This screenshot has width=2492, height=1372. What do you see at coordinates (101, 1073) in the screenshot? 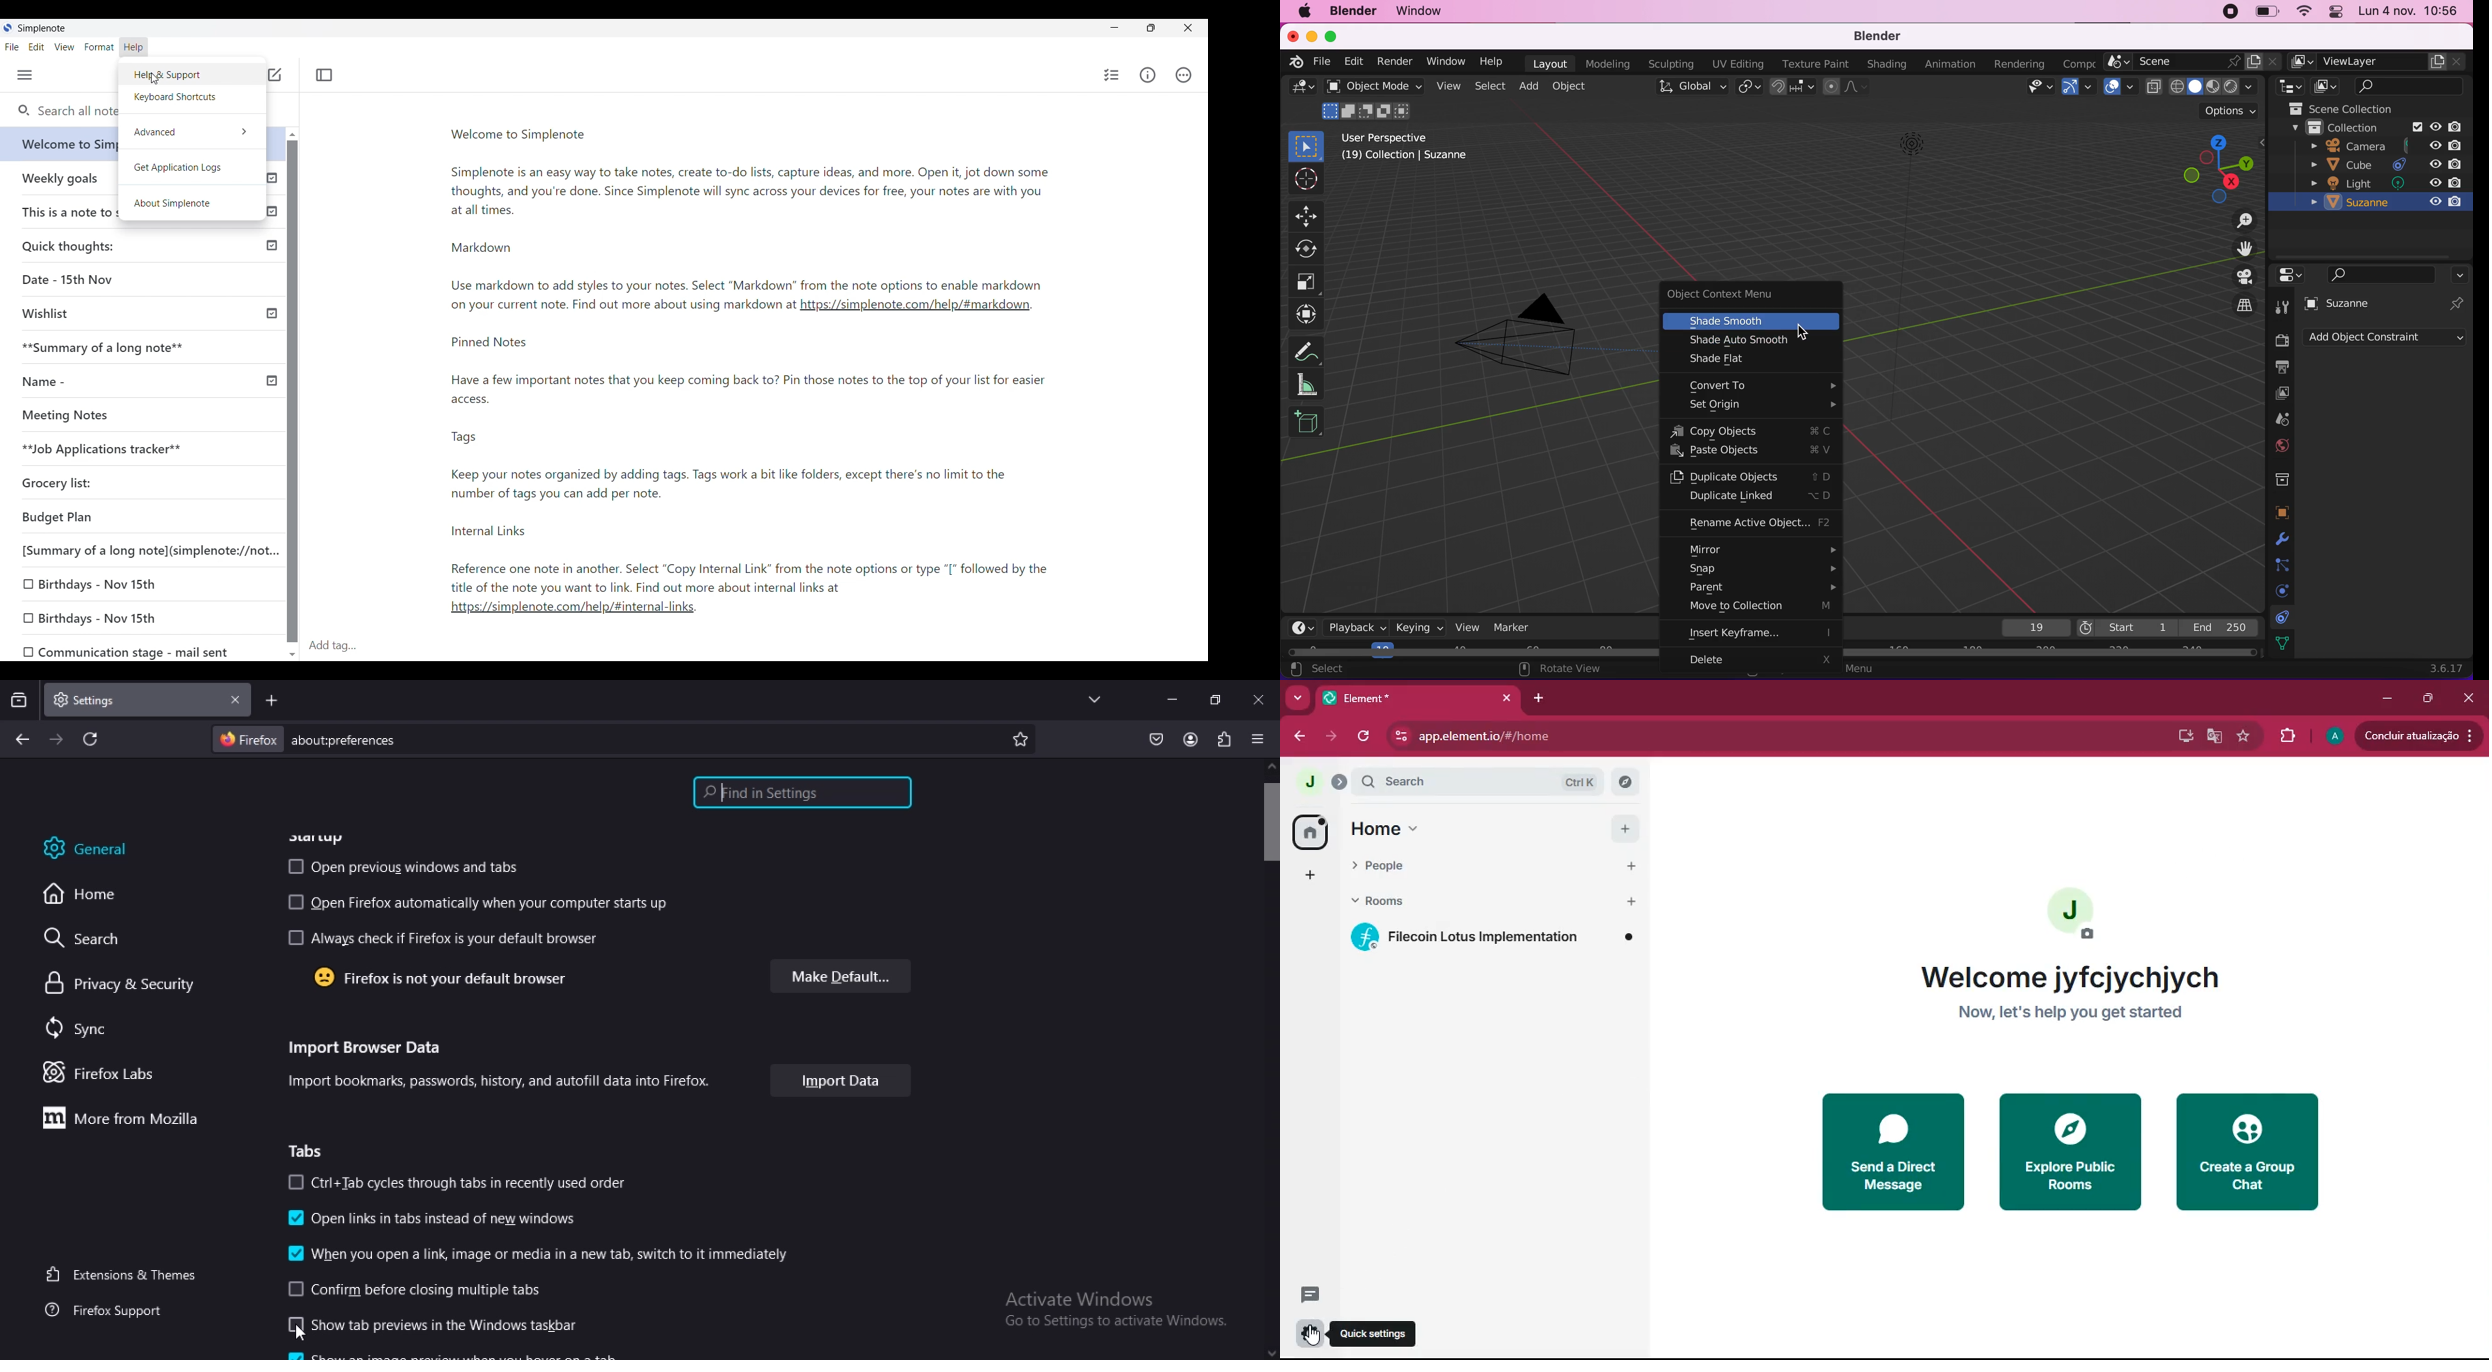
I see `firefox labs` at bounding box center [101, 1073].